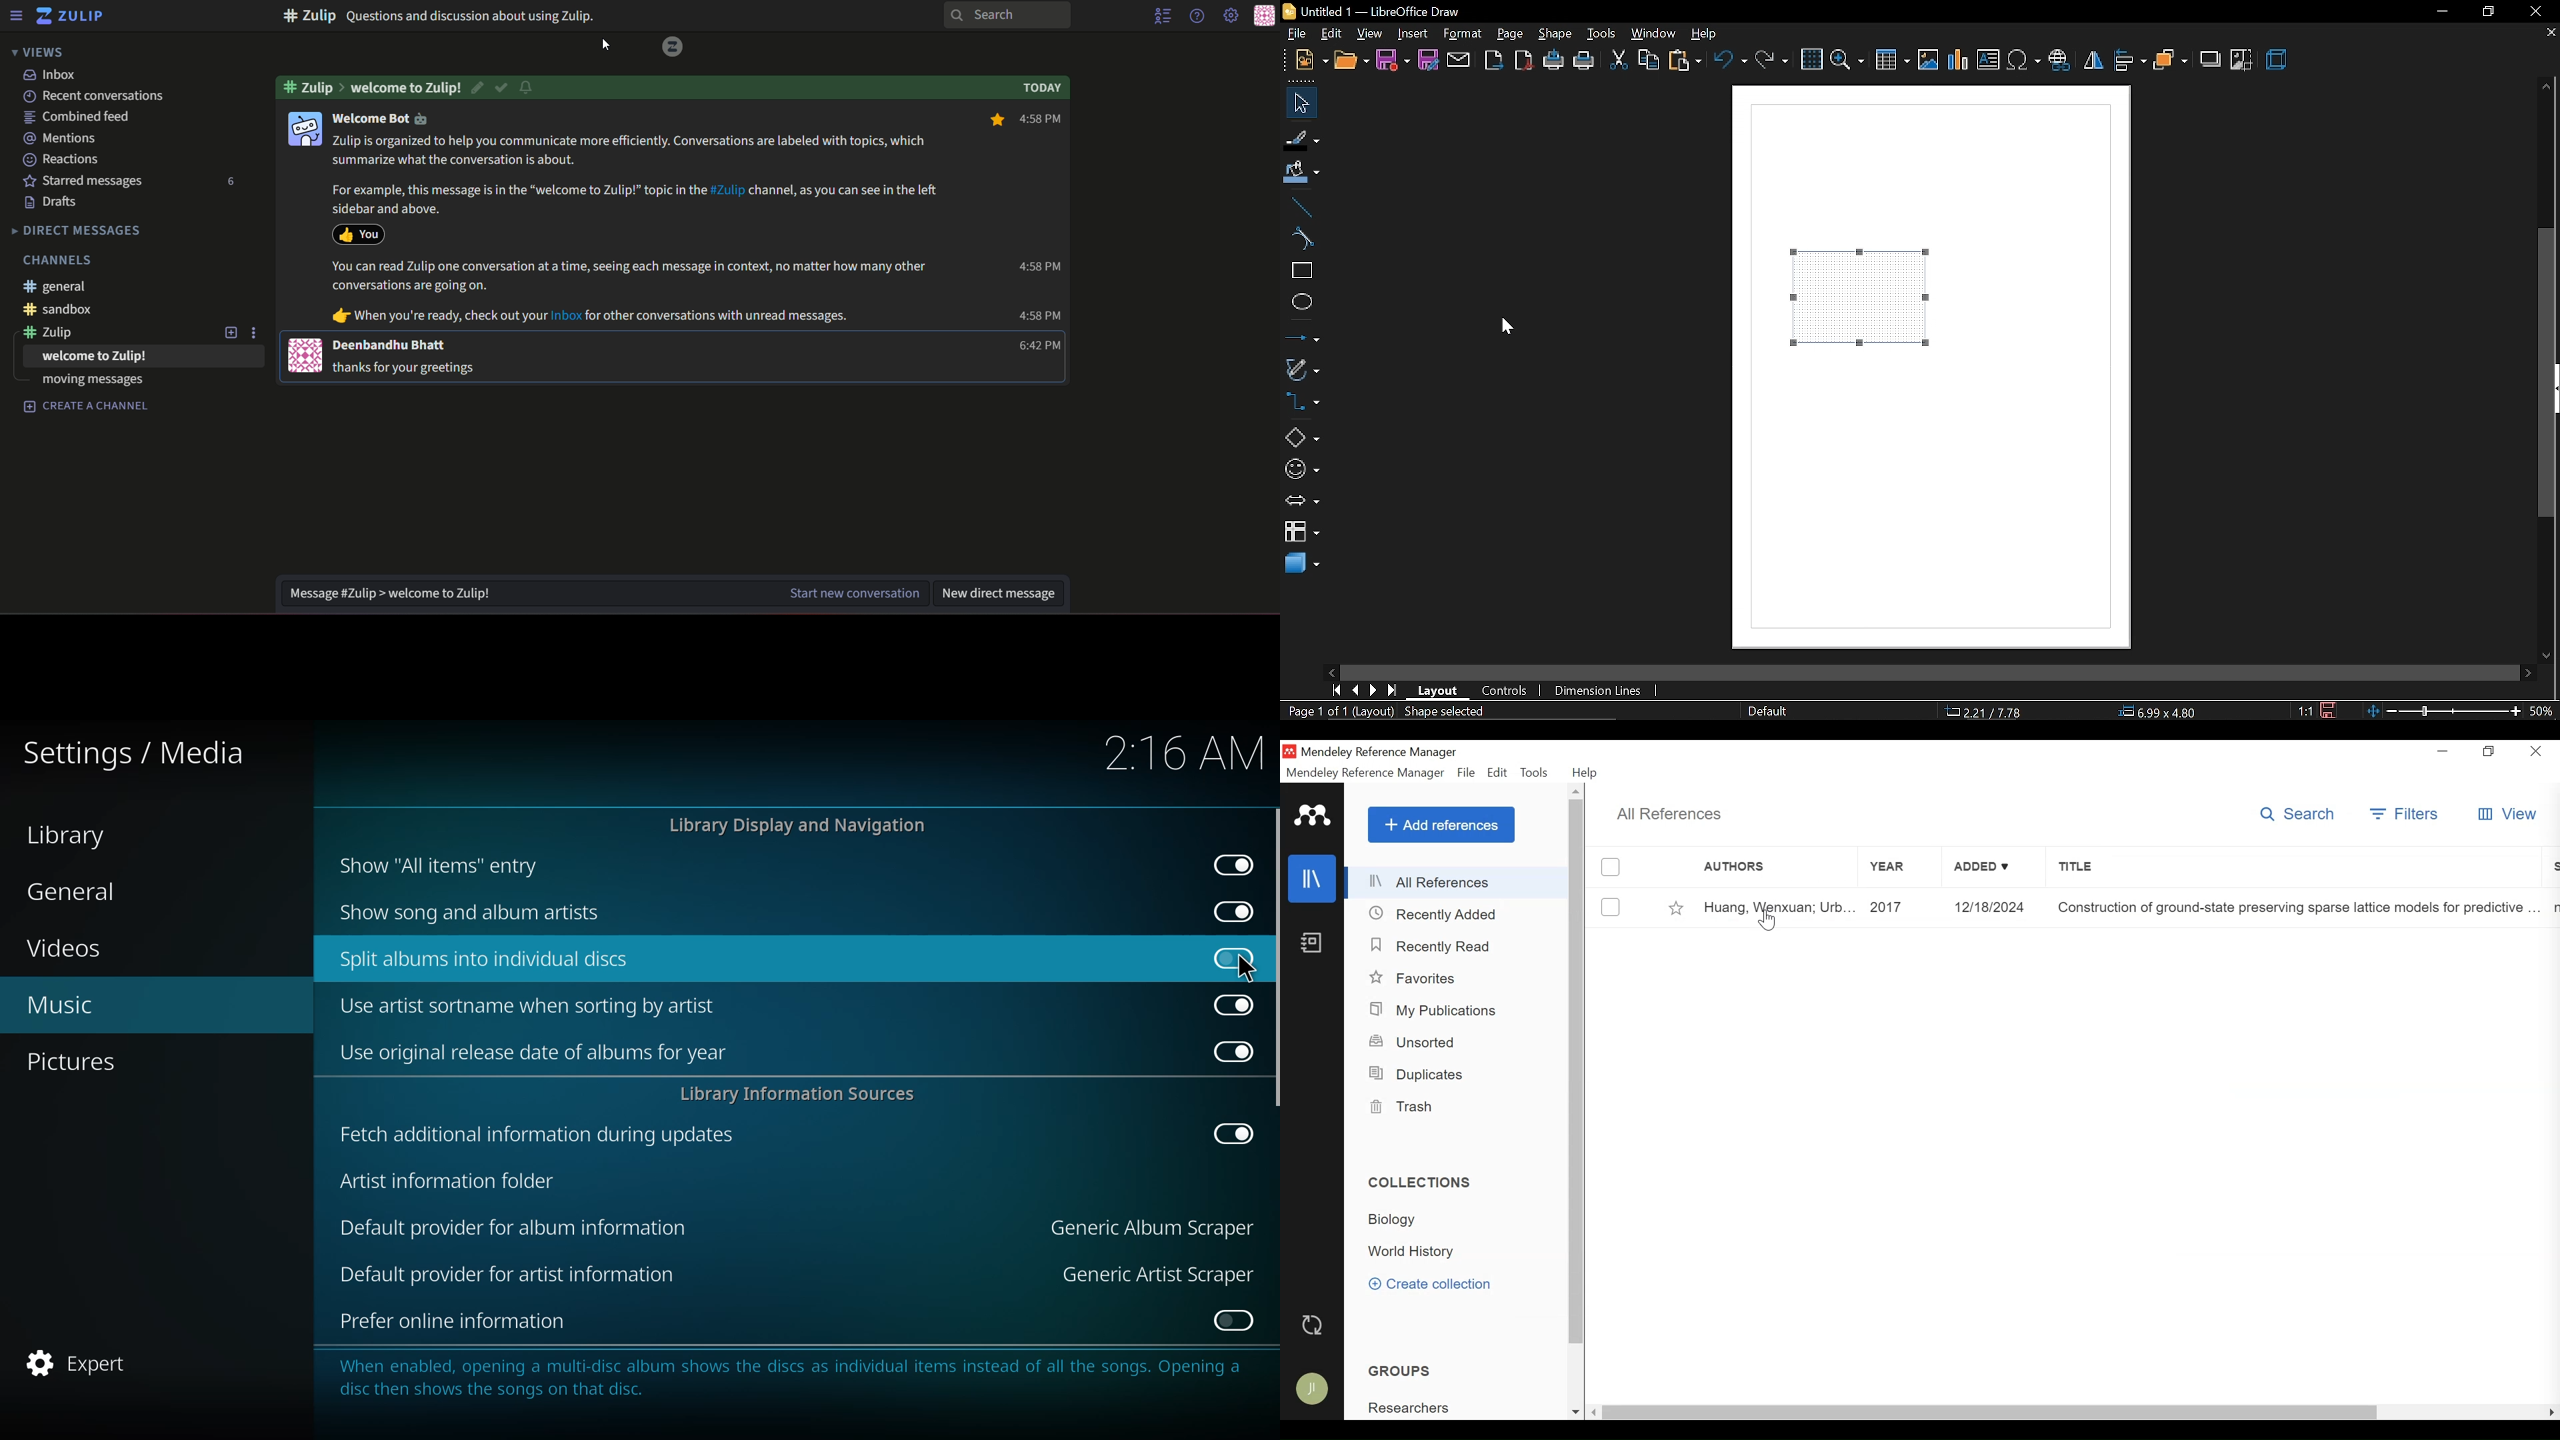  What do you see at coordinates (1301, 532) in the screenshot?
I see `flowchart` at bounding box center [1301, 532].